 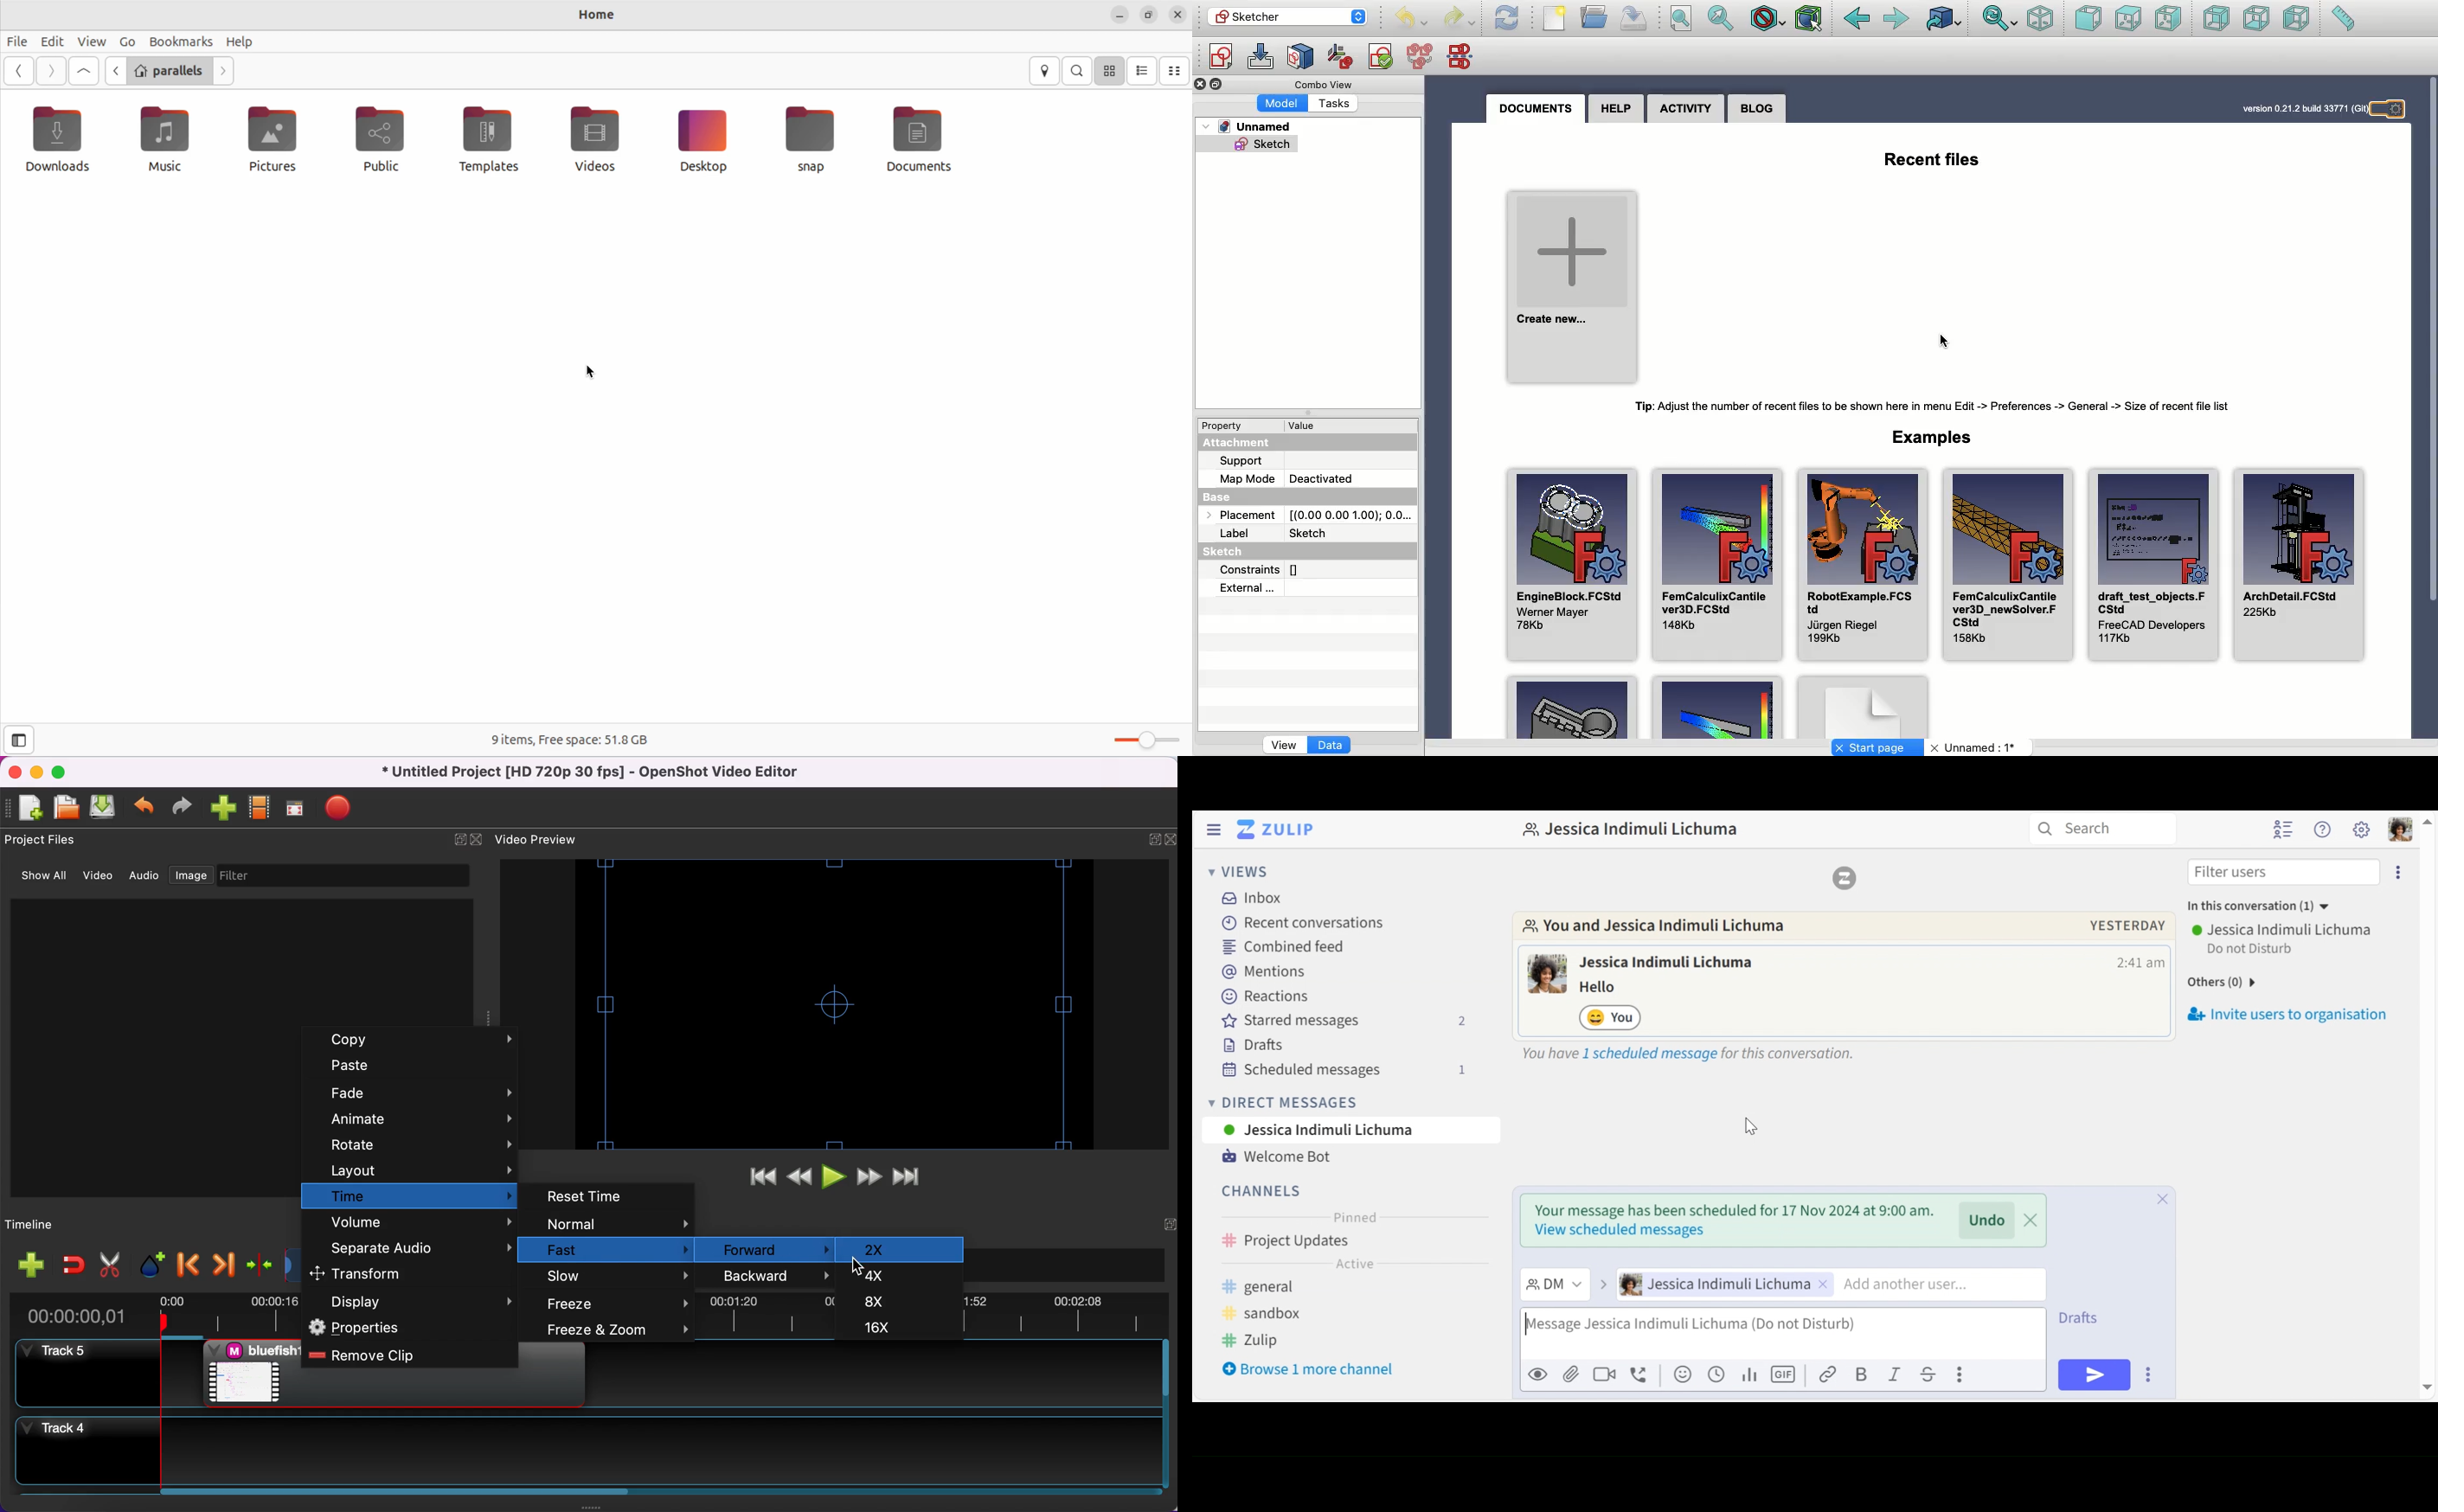 I want to click on Hide user list, so click(x=2285, y=829).